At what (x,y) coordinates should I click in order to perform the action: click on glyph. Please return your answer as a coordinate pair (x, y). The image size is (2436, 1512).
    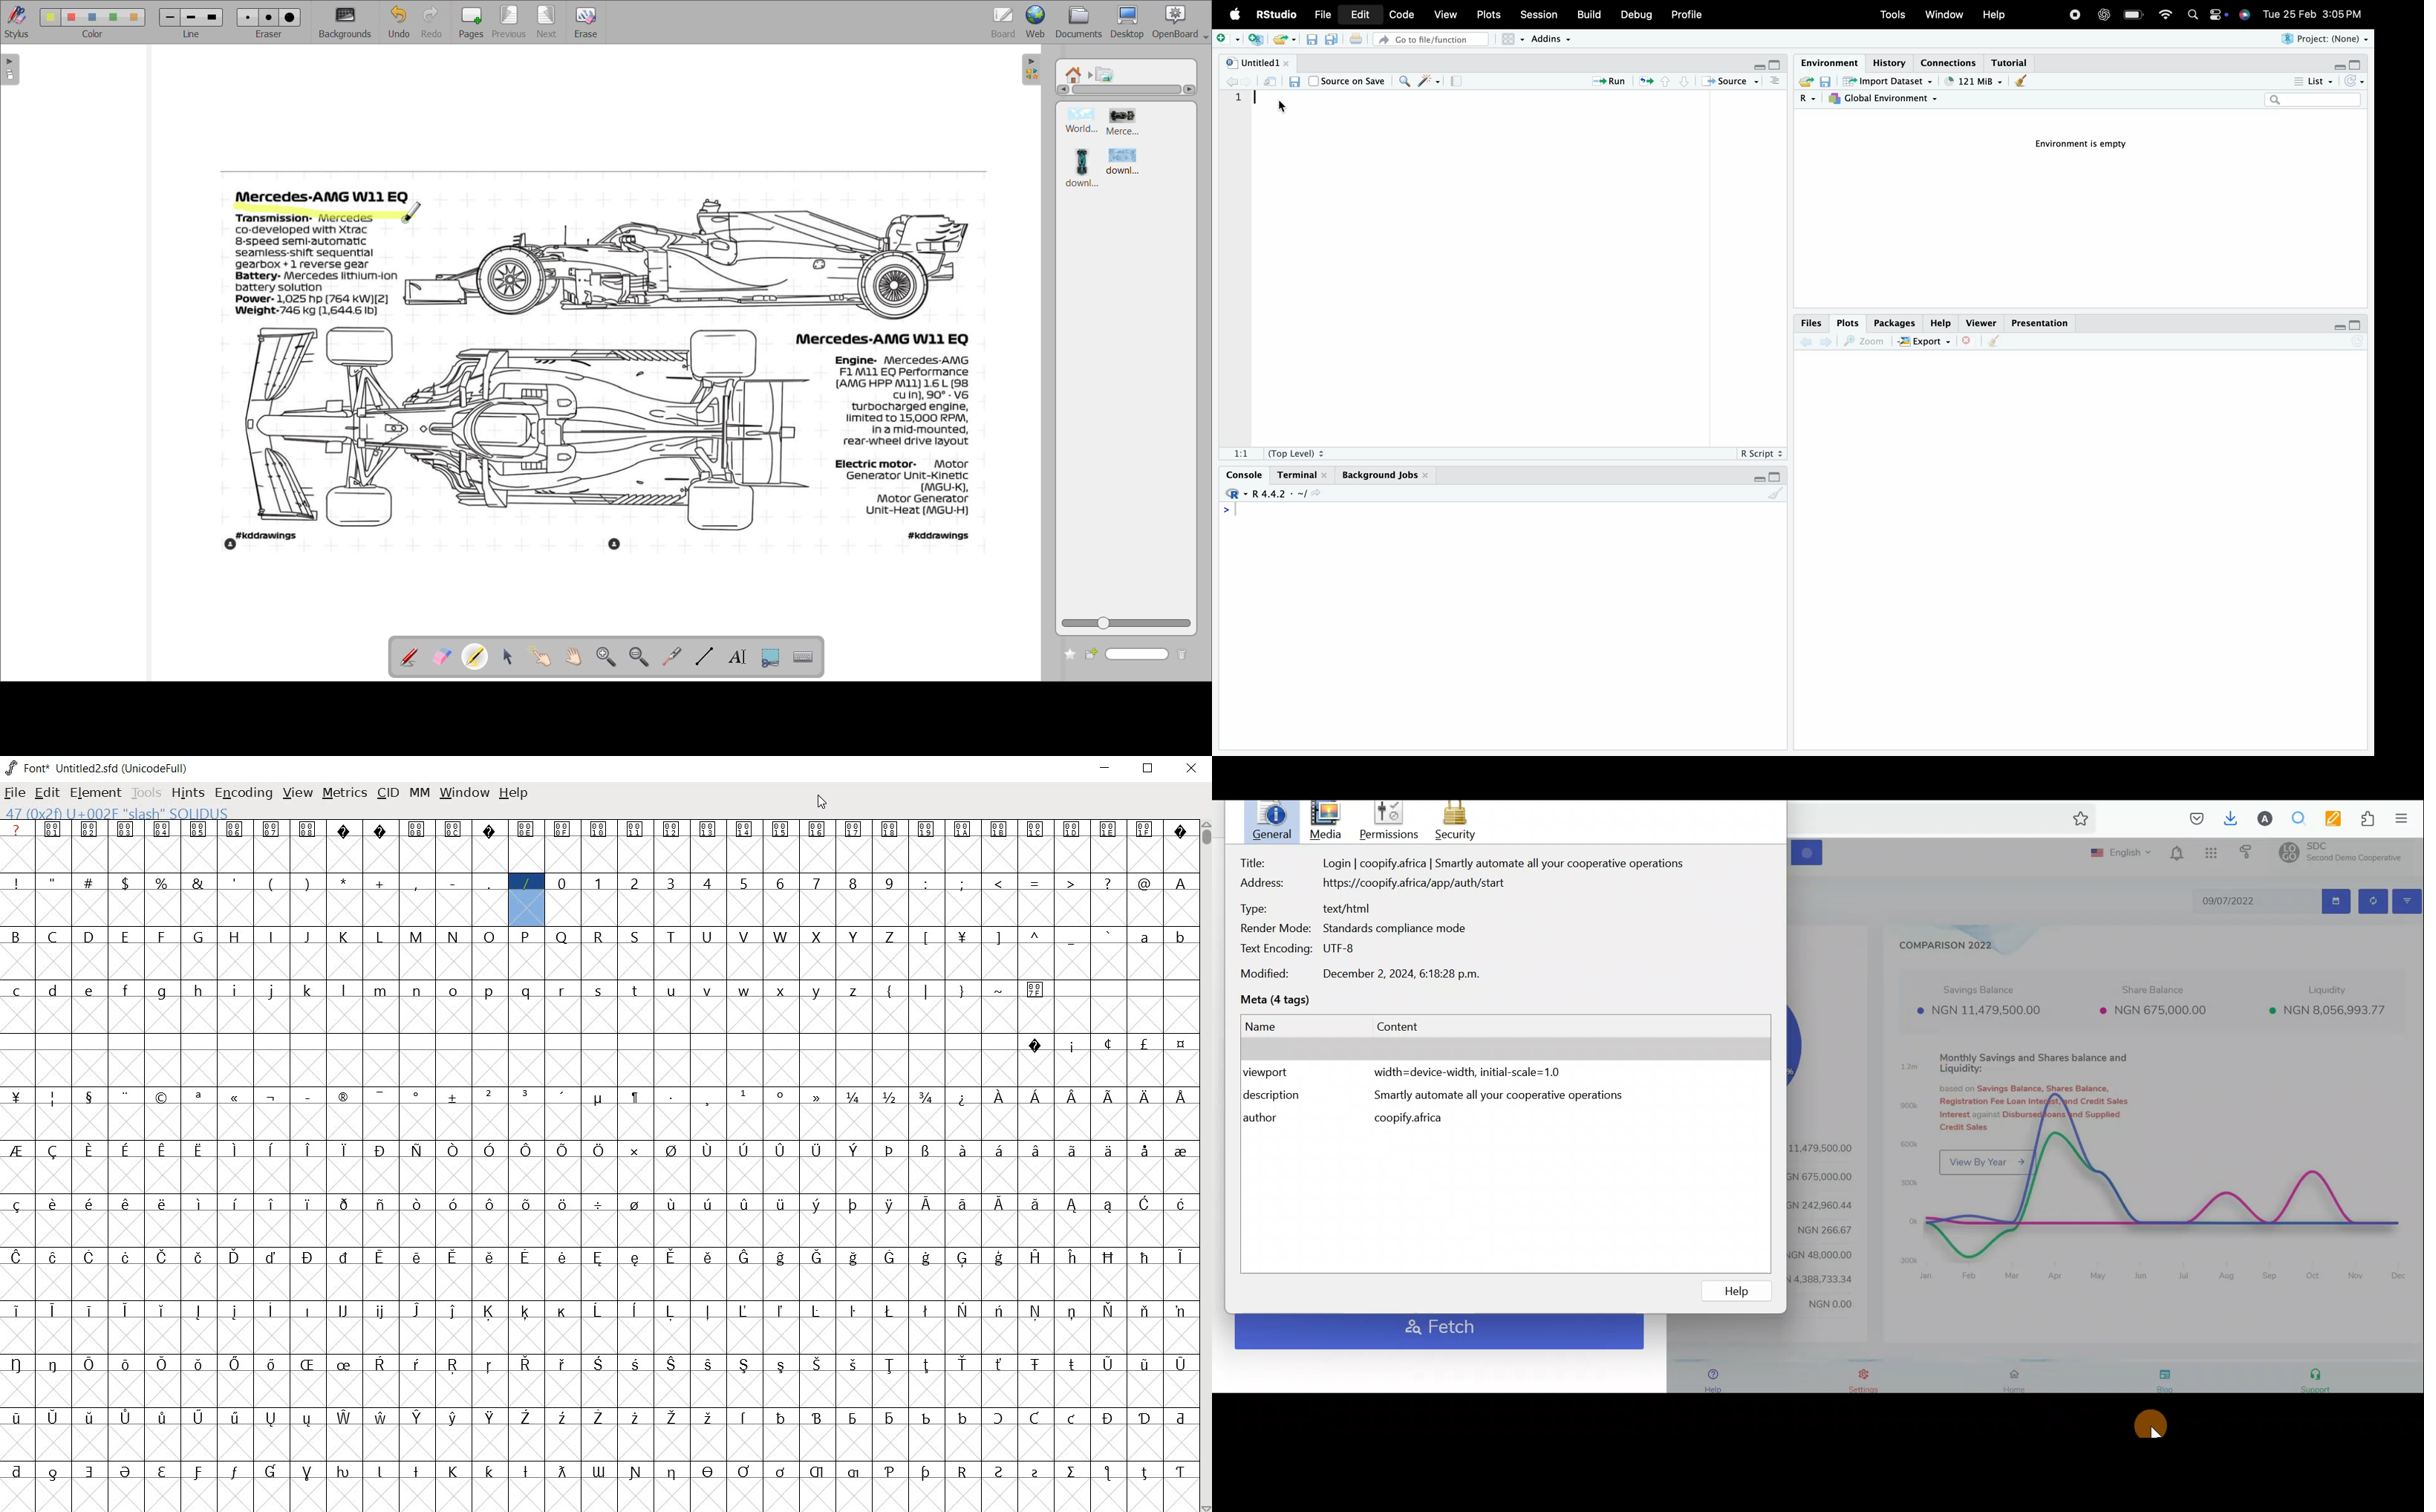
    Looking at the image, I should click on (16, 1205).